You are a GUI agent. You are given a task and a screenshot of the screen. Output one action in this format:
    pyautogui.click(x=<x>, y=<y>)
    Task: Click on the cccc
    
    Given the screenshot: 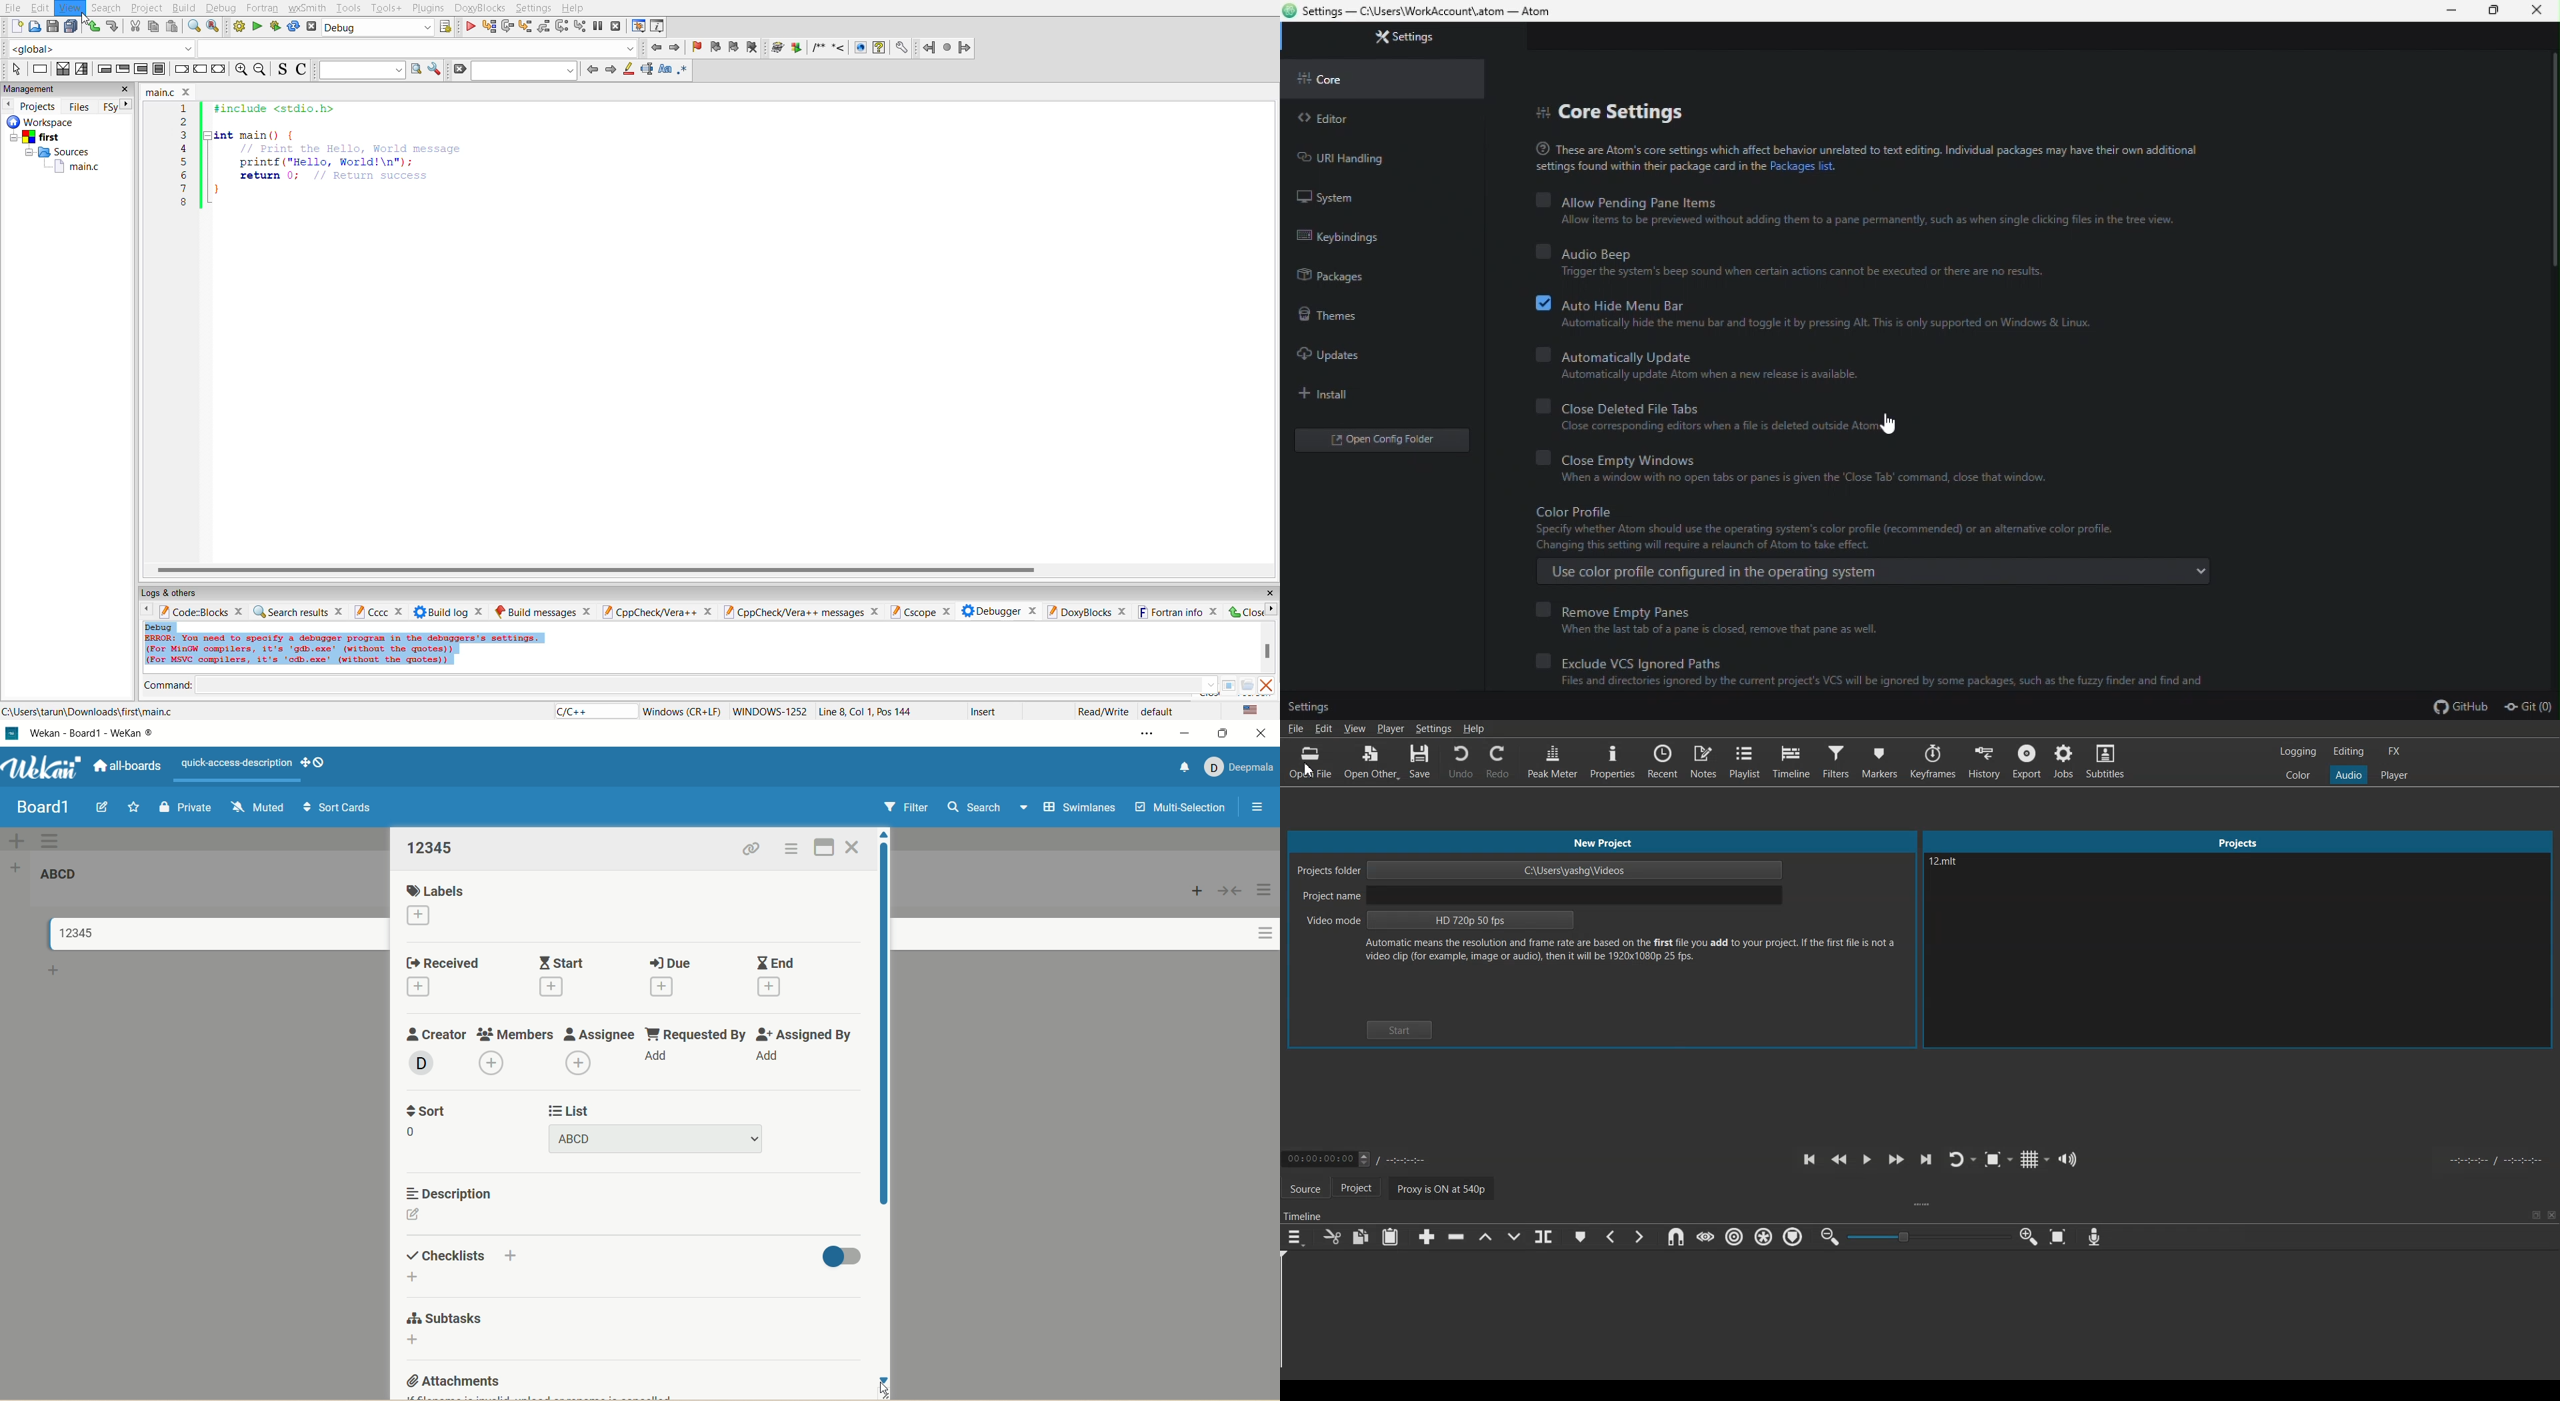 What is the action you would take?
    pyautogui.click(x=379, y=611)
    